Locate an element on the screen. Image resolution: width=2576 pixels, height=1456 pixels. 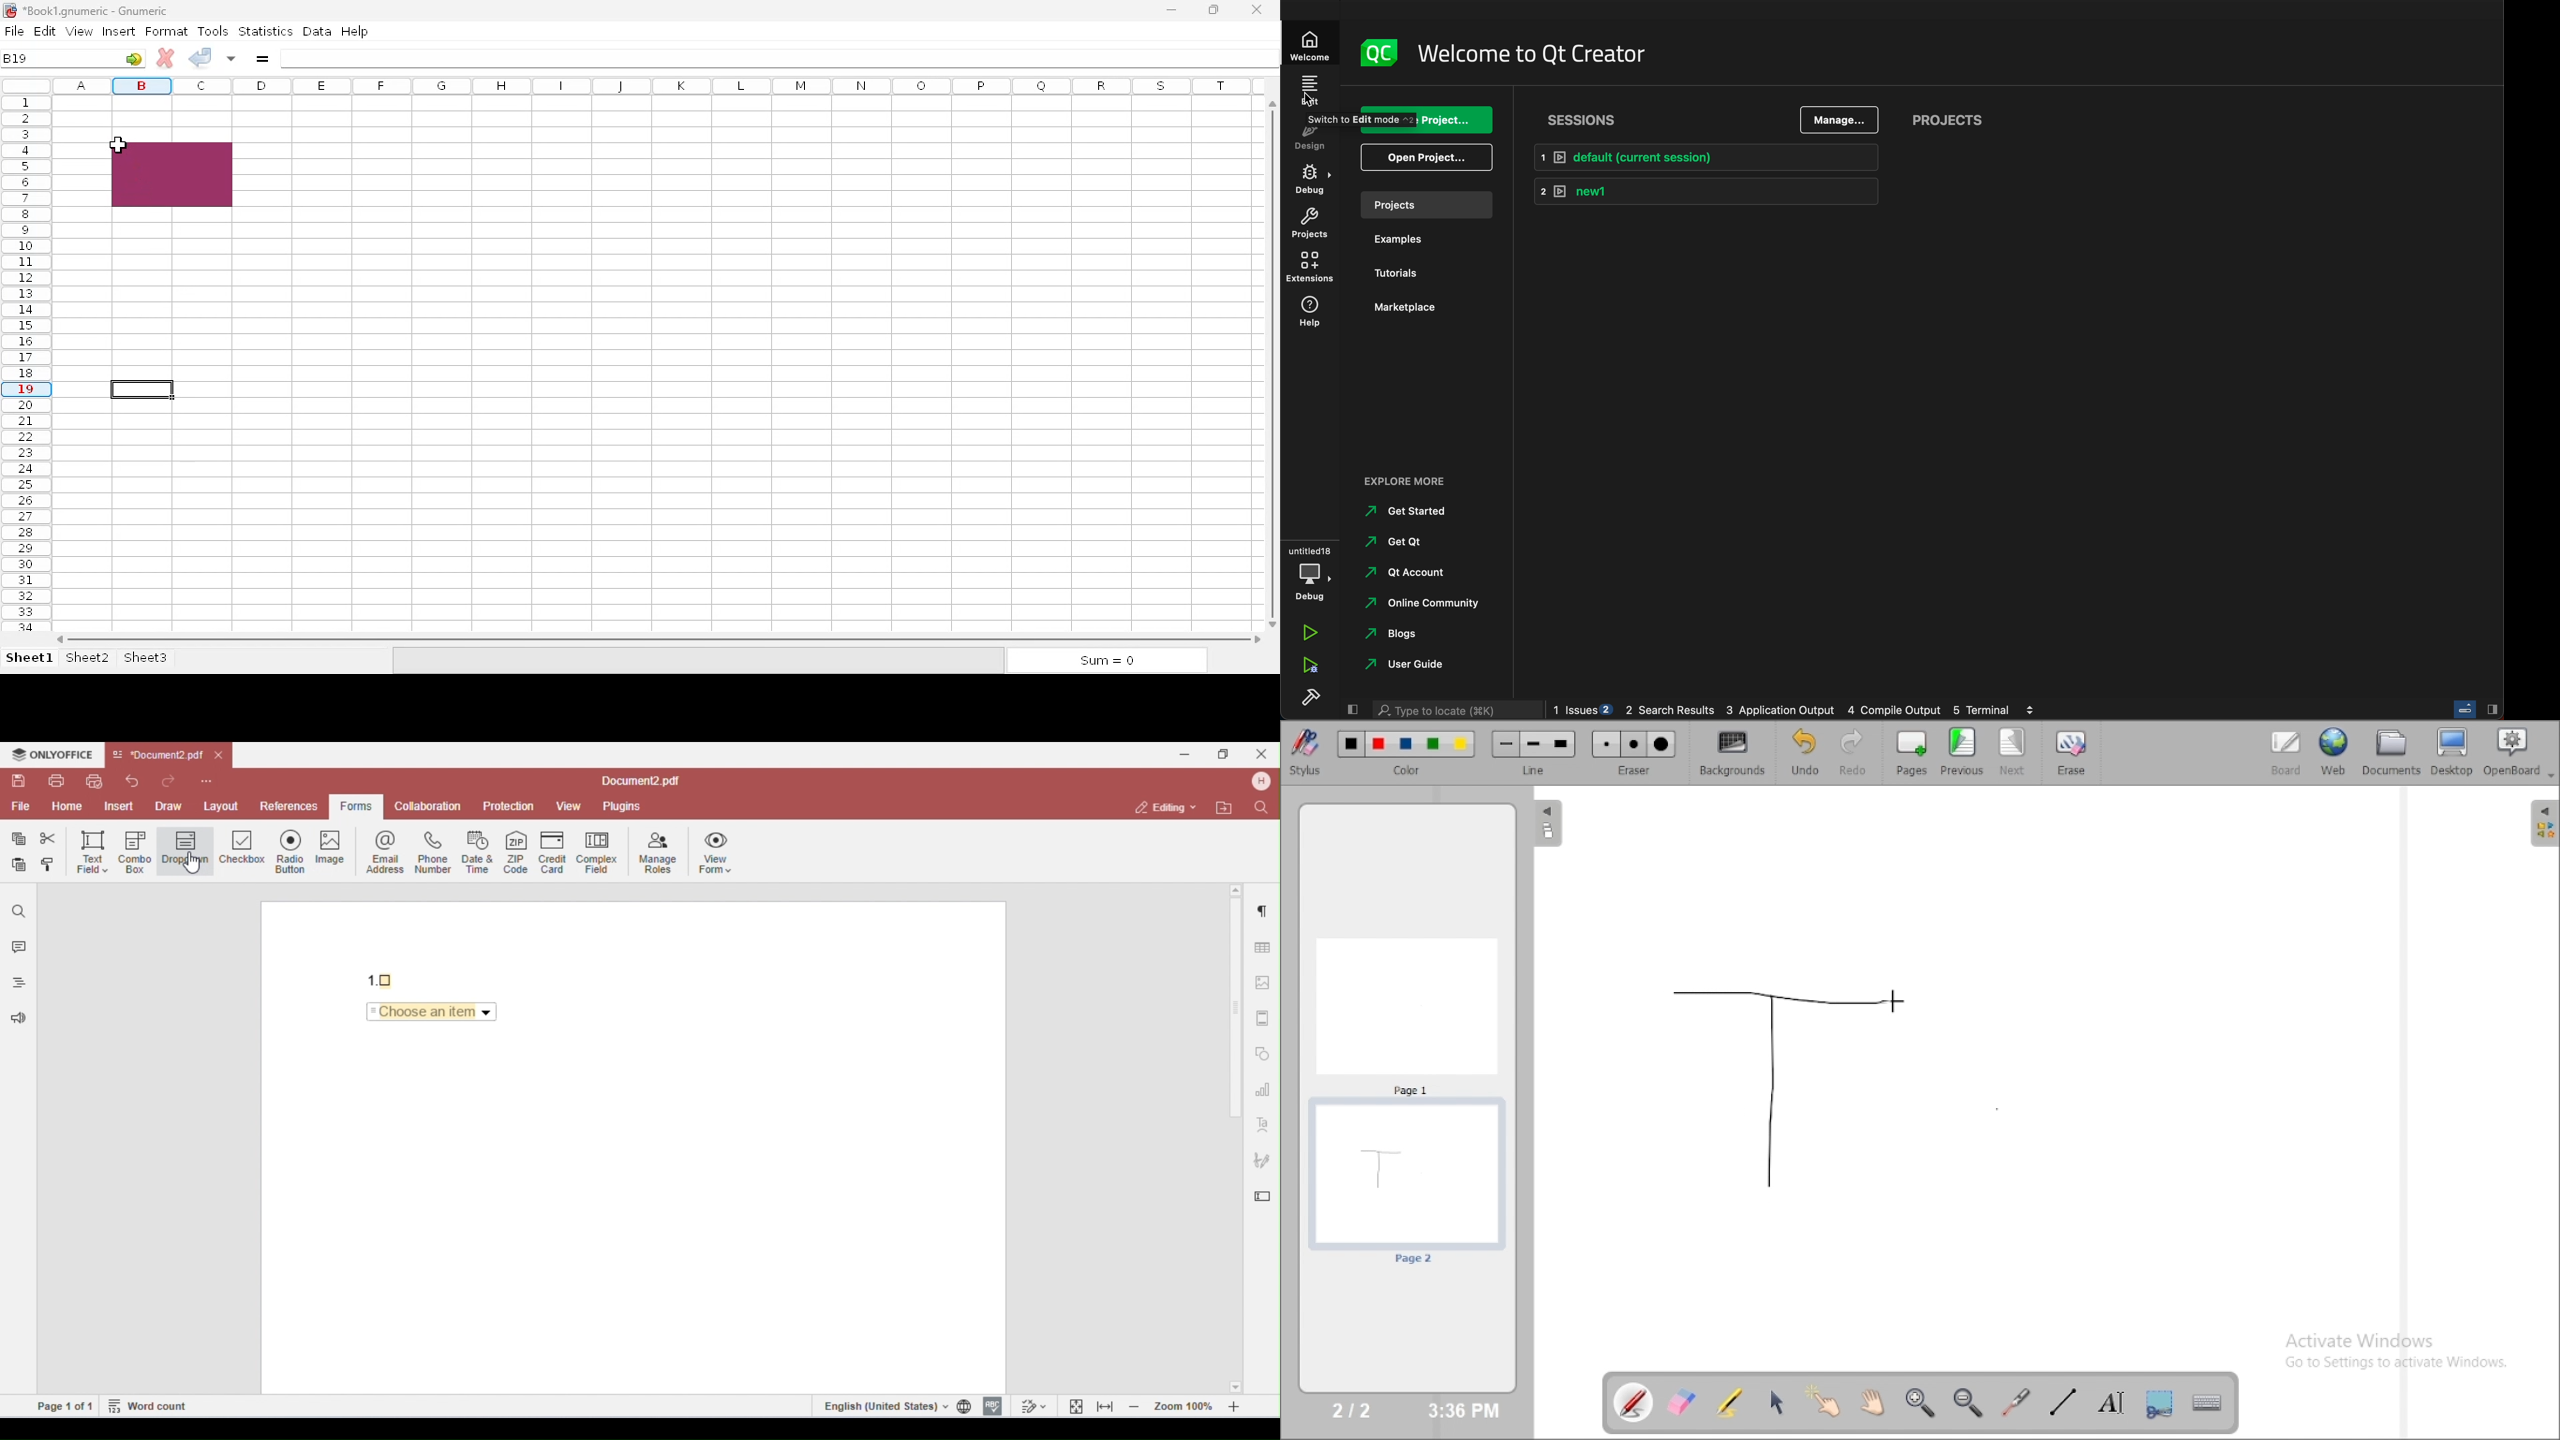
close is located at coordinates (1258, 8).